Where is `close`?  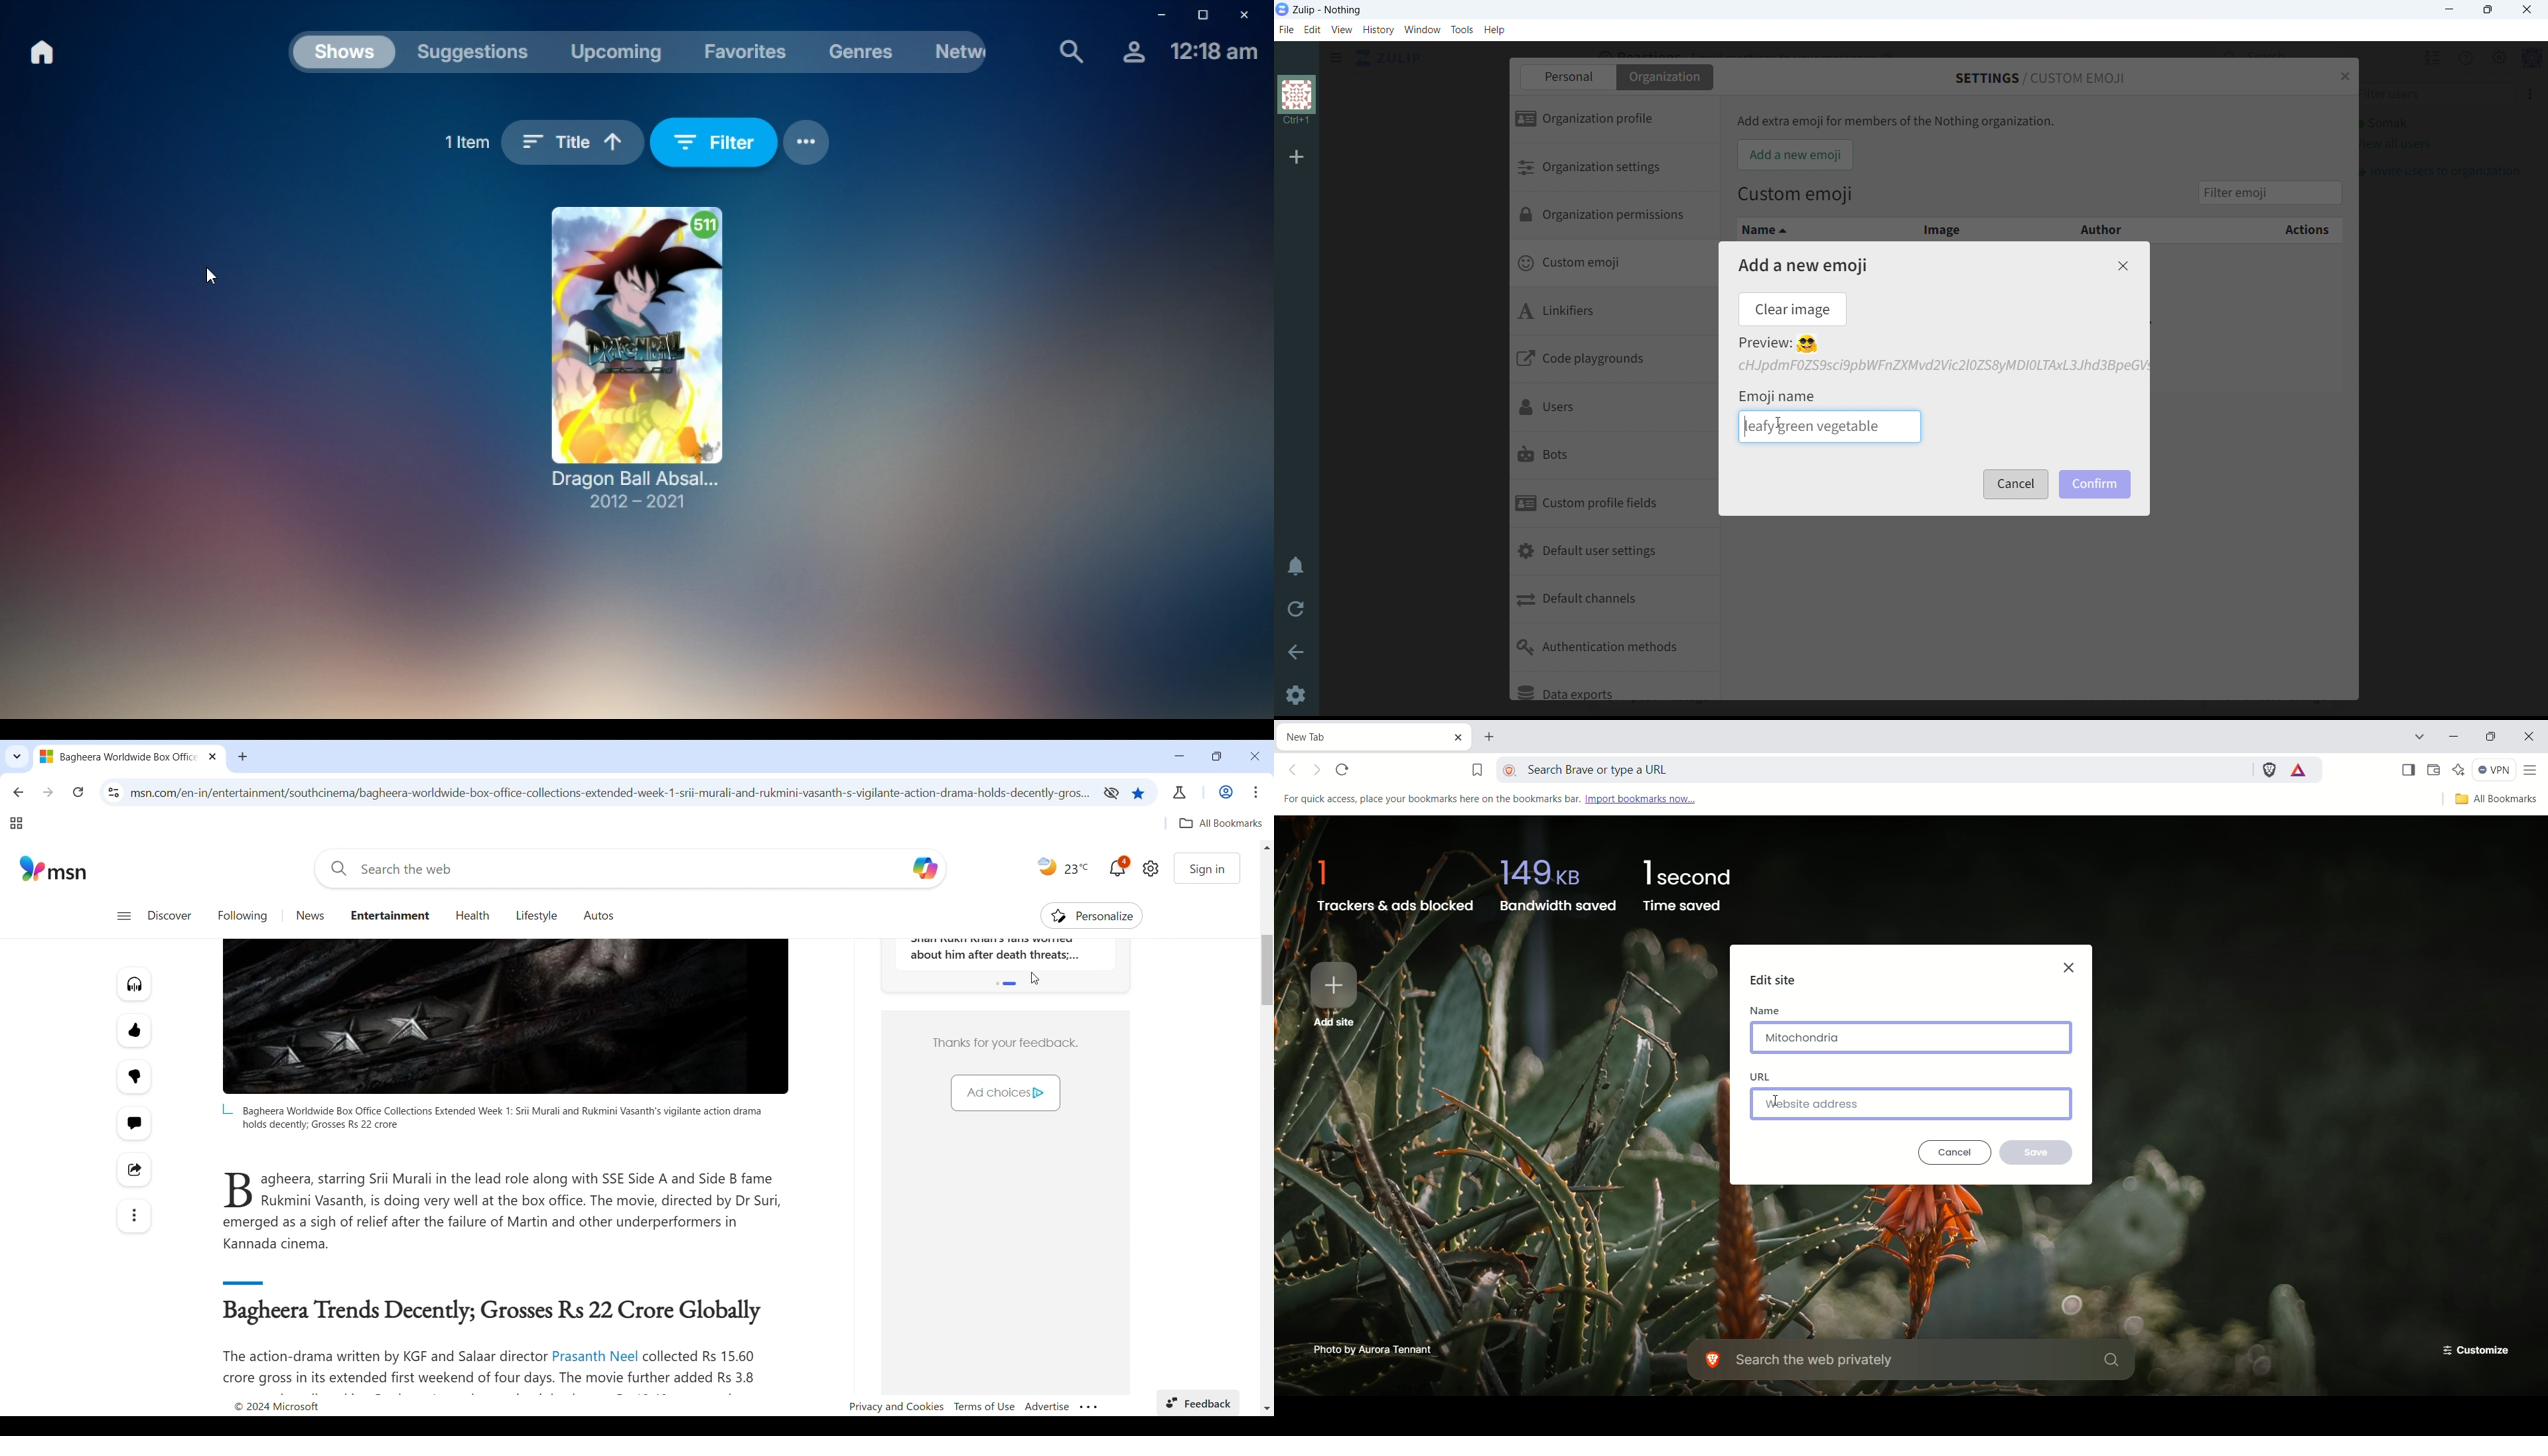
close is located at coordinates (2072, 965).